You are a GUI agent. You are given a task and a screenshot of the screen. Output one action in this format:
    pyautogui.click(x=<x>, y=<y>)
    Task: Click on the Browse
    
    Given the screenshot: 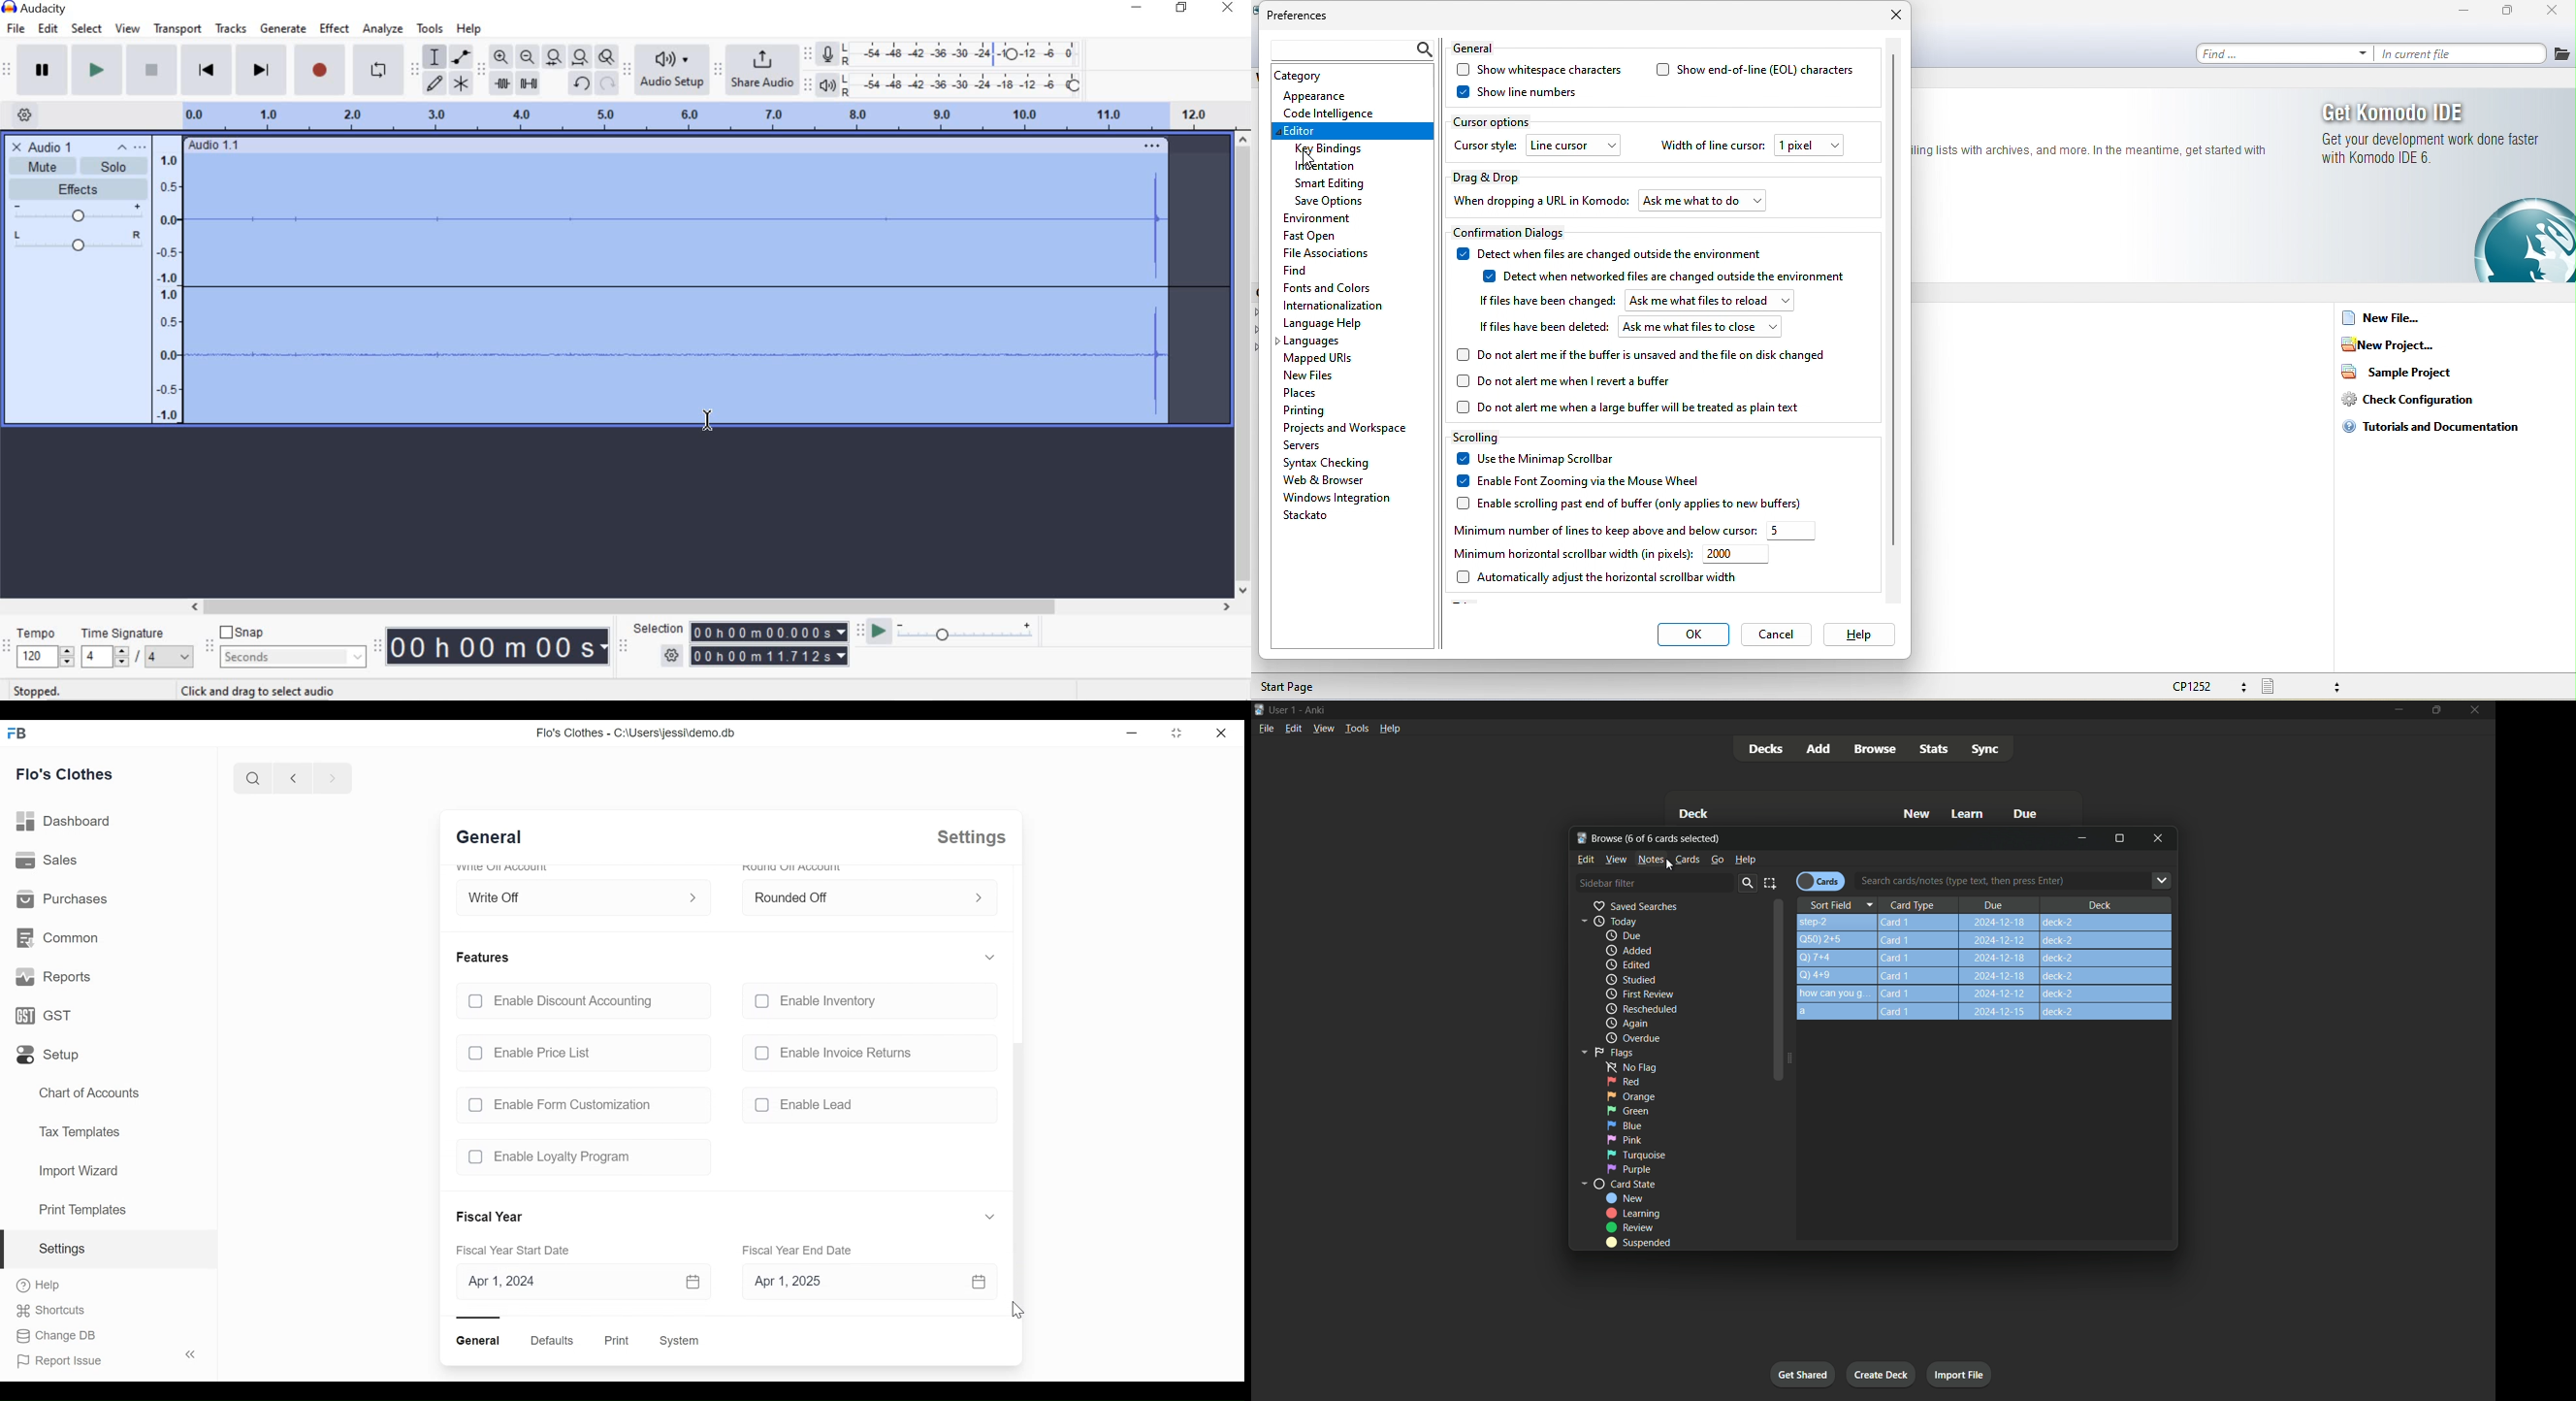 What is the action you would take?
    pyautogui.click(x=1600, y=837)
    